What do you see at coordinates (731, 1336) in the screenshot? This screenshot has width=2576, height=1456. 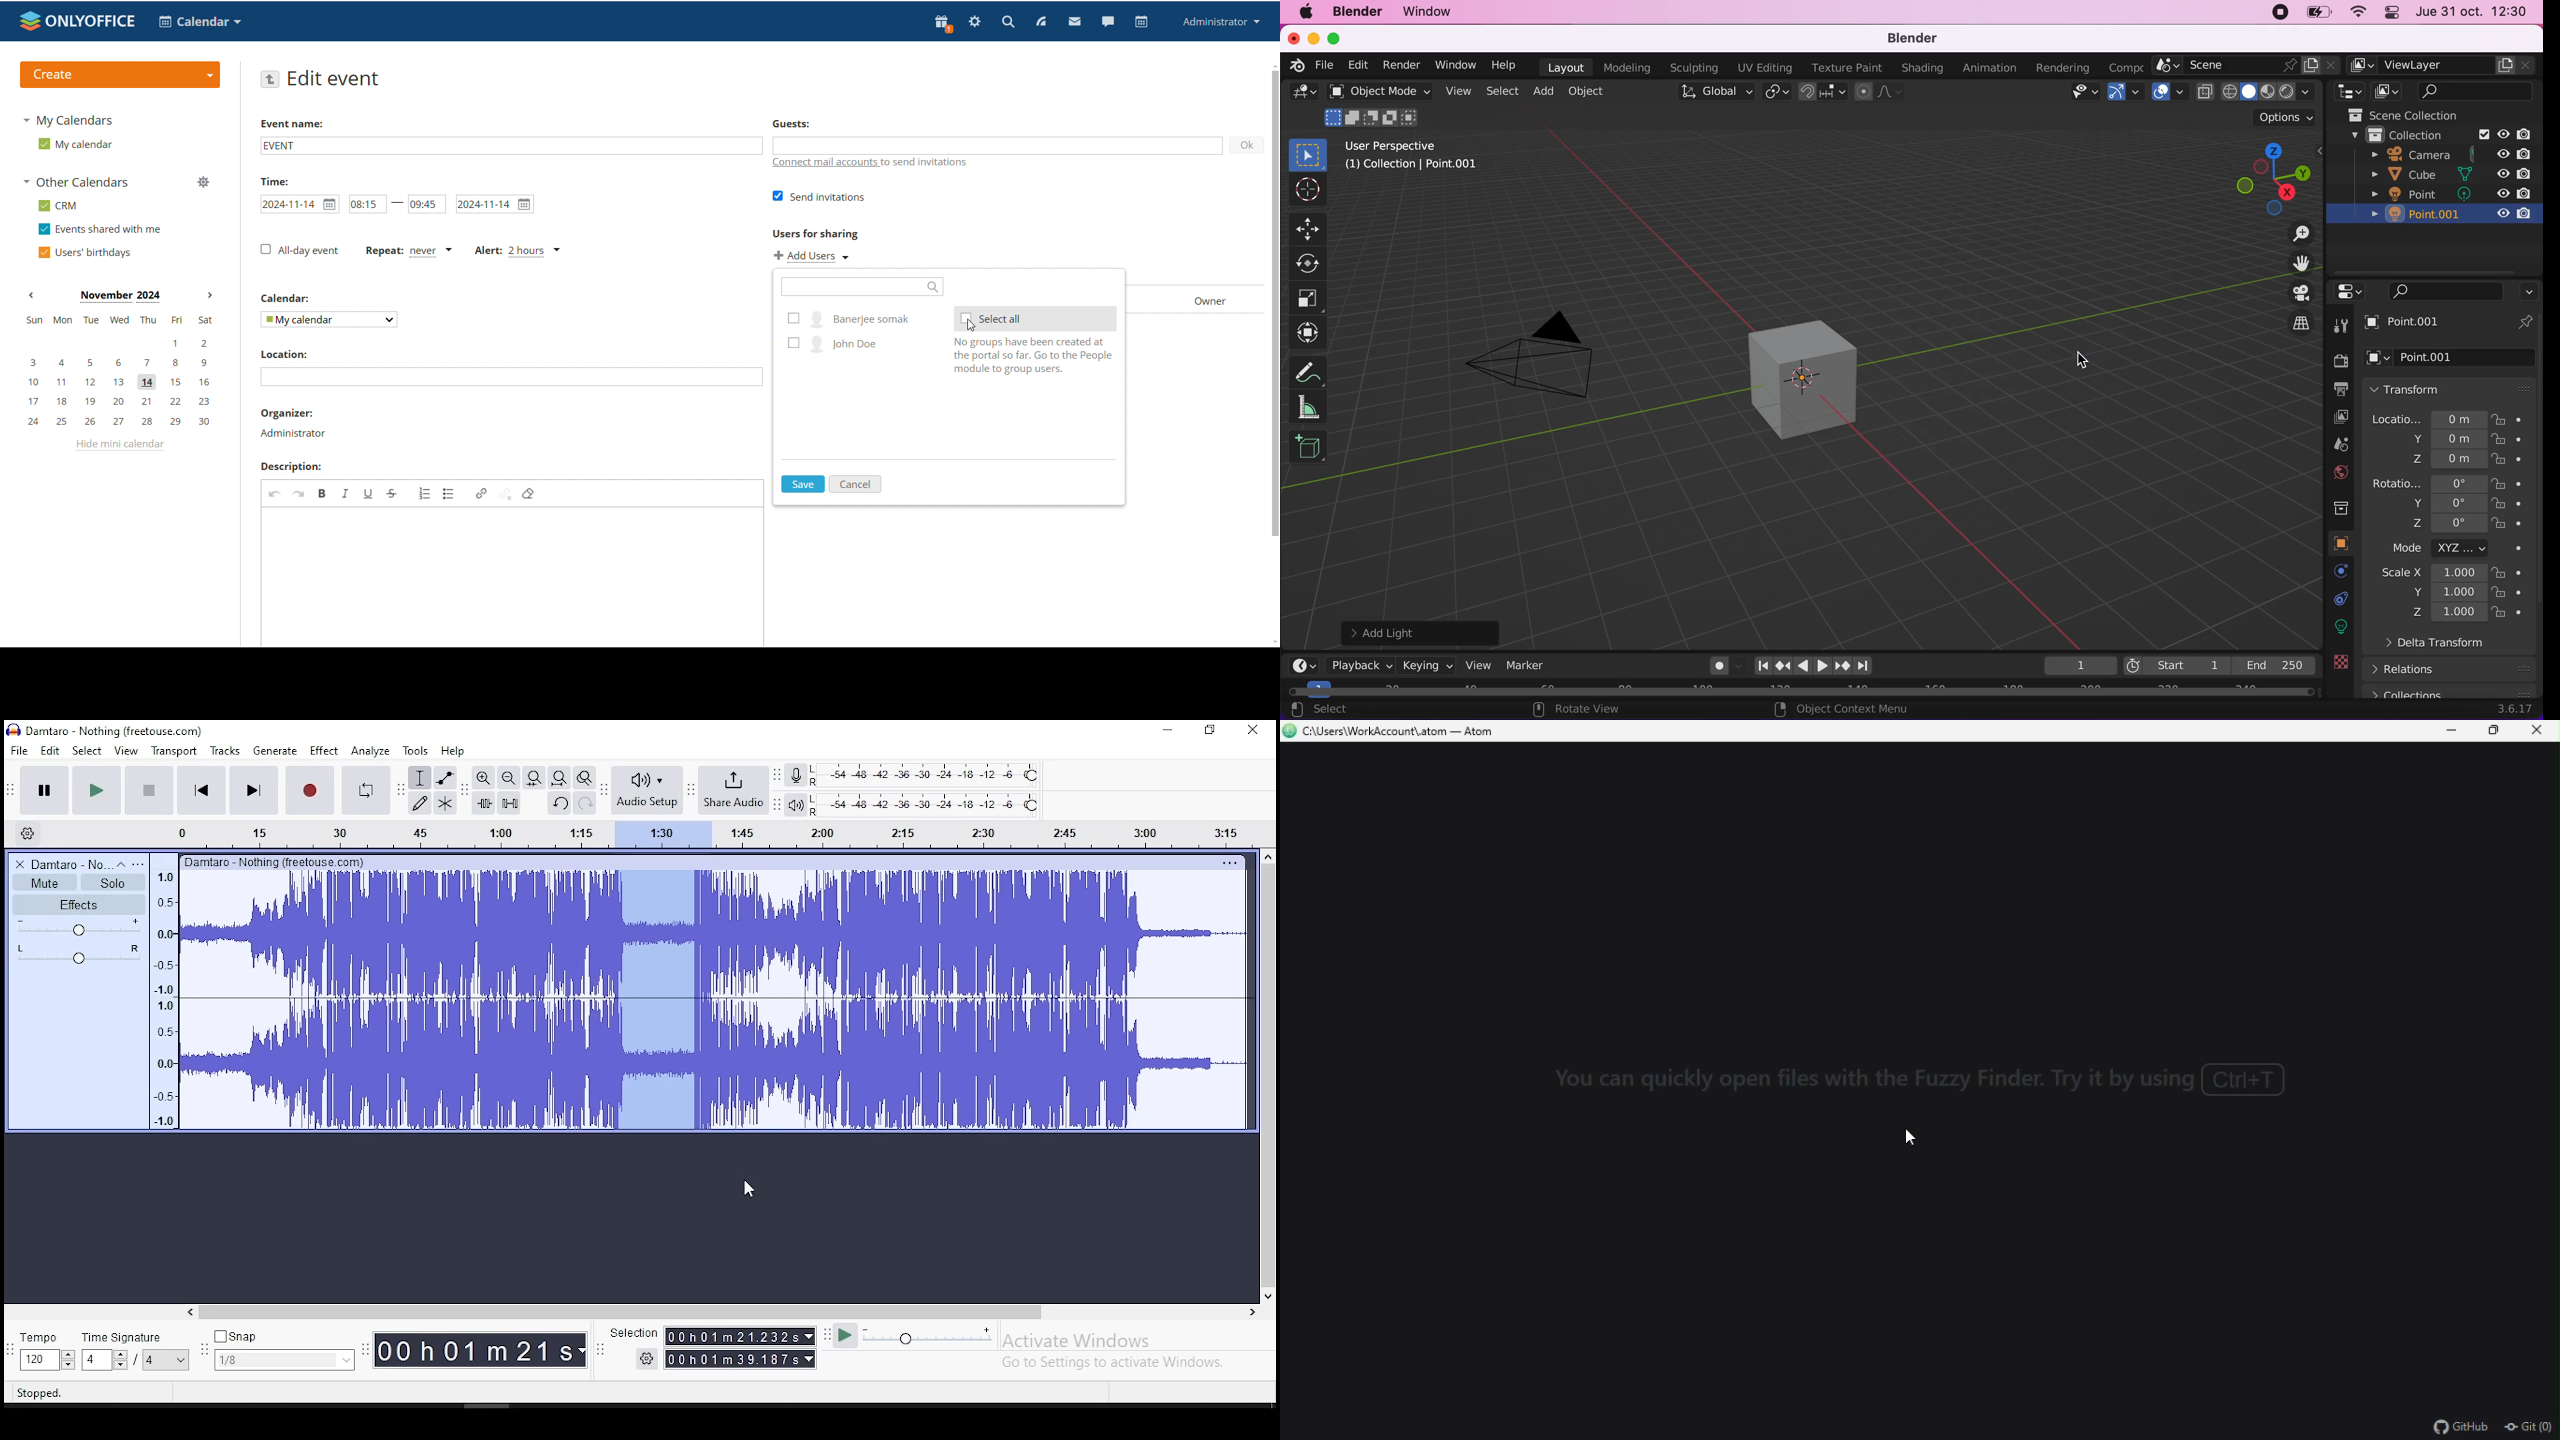 I see `00Oh01m 21.232` at bounding box center [731, 1336].